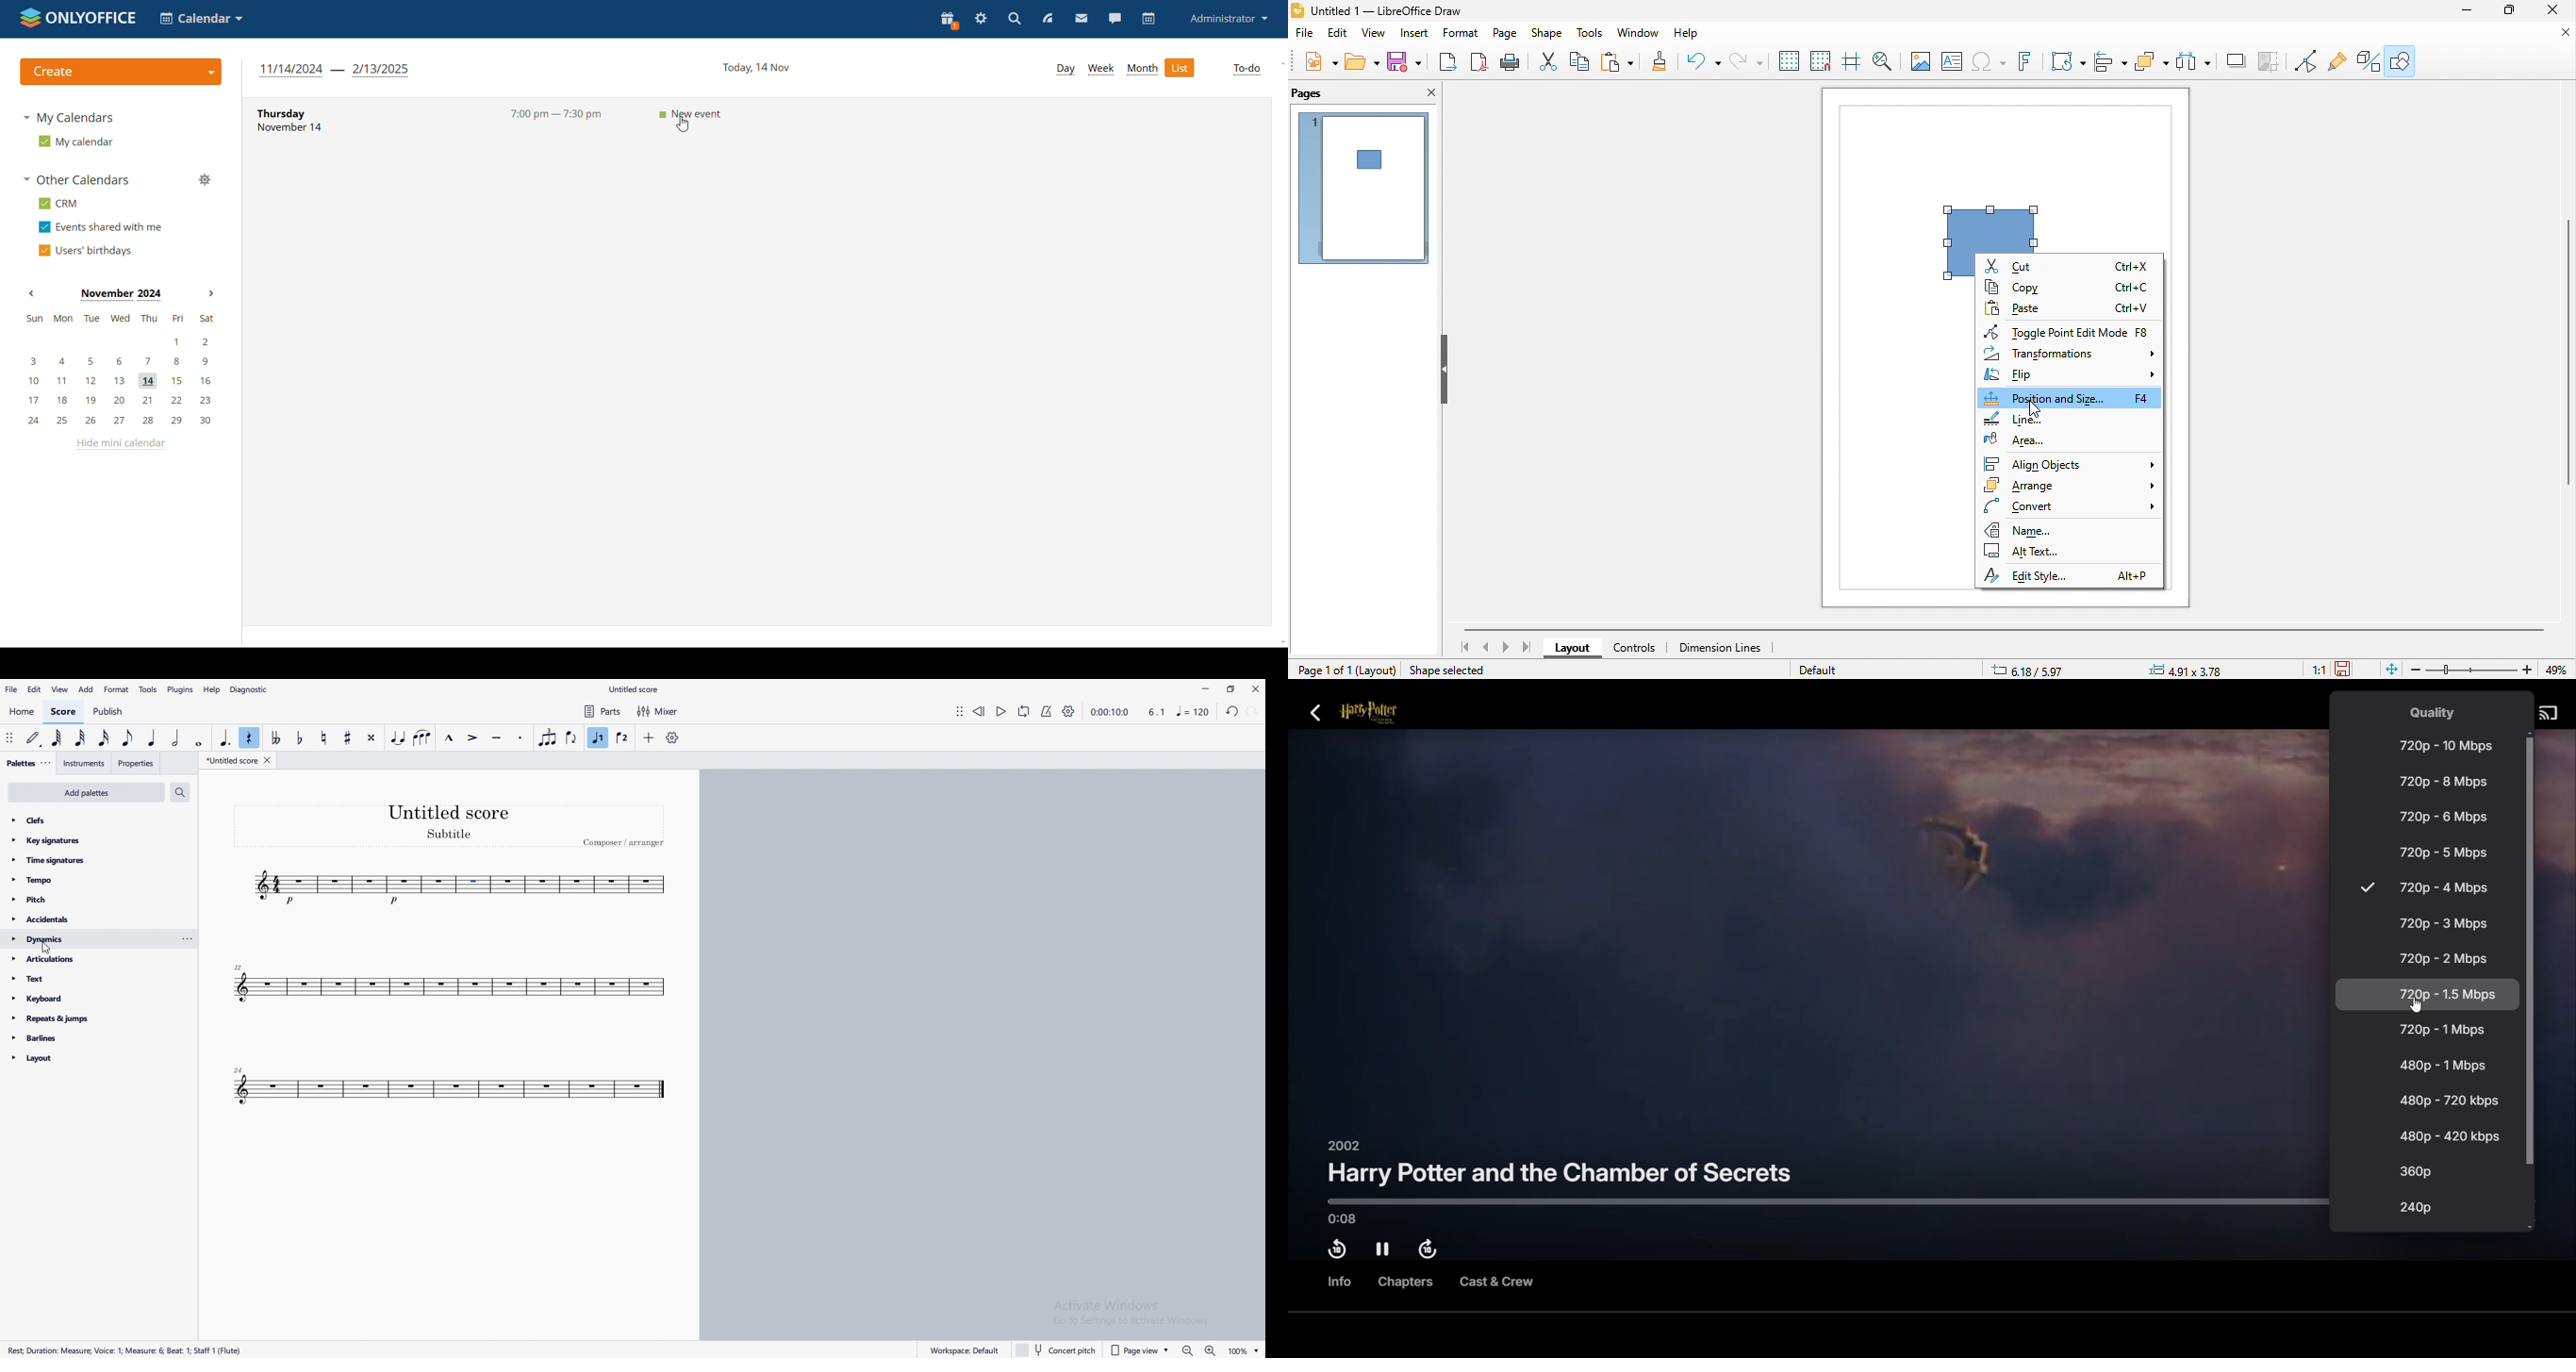 This screenshot has width=2576, height=1372. What do you see at coordinates (1547, 35) in the screenshot?
I see `shape` at bounding box center [1547, 35].